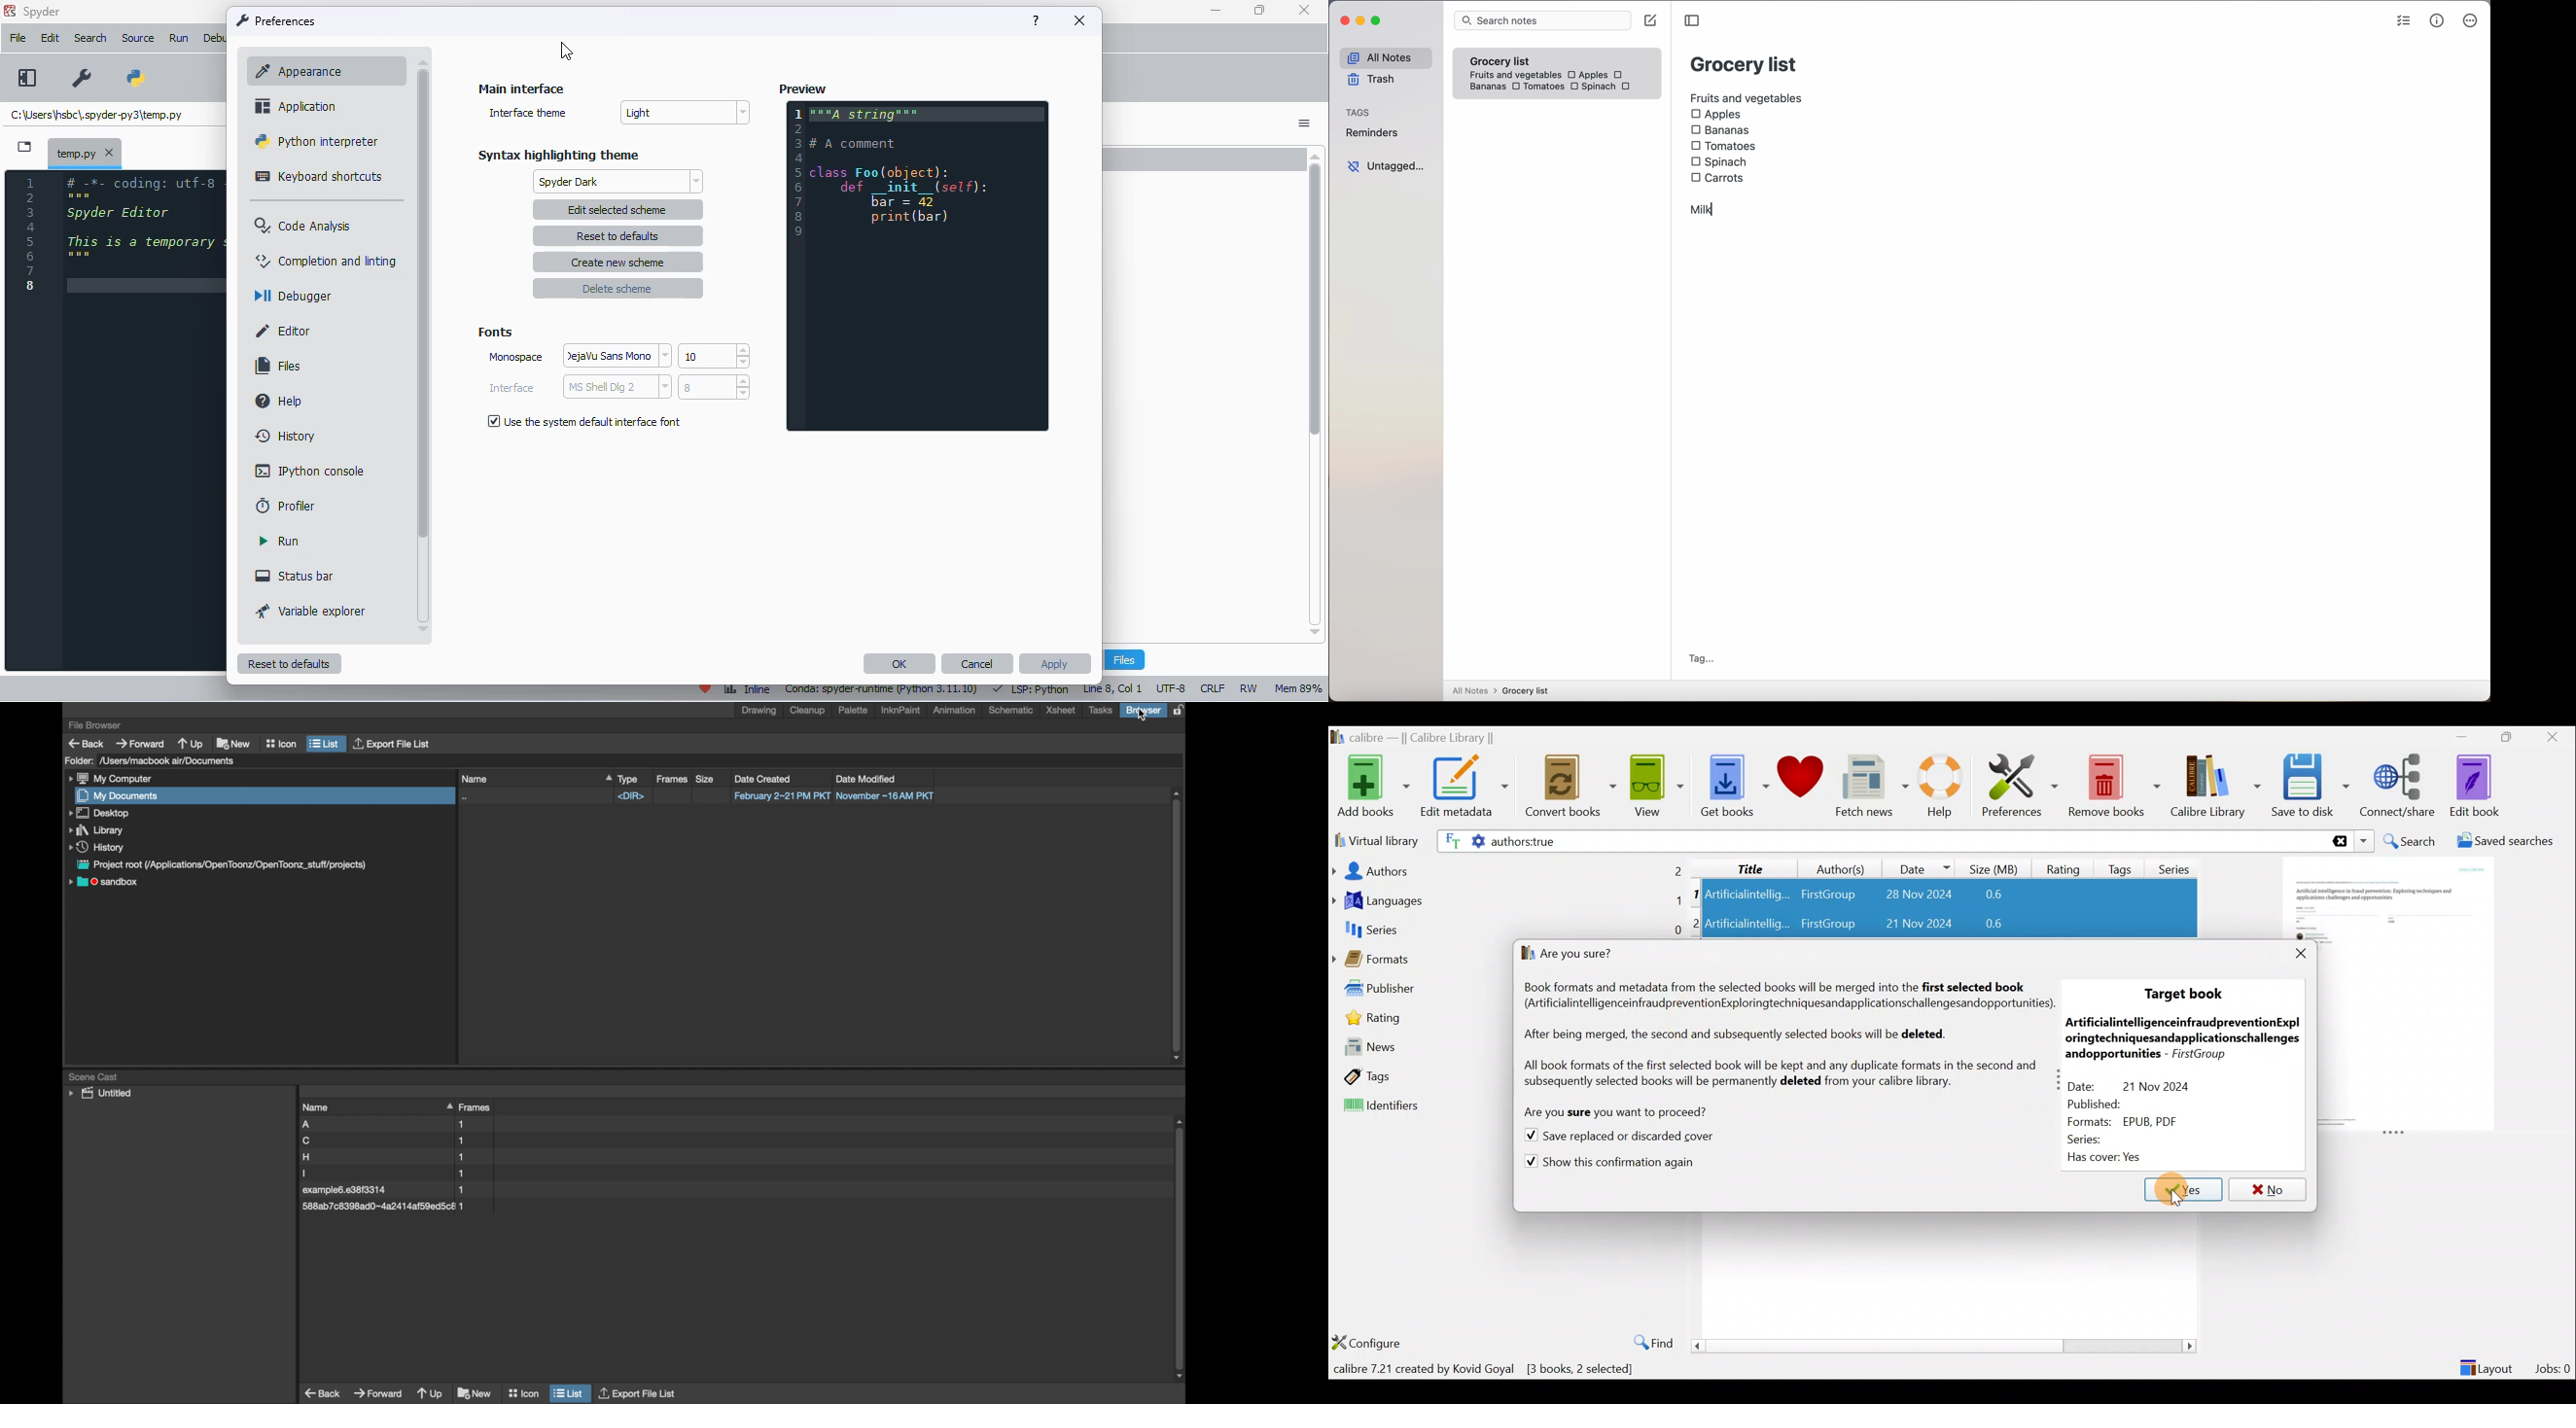 Image resolution: width=2576 pixels, height=1428 pixels. I want to click on Scroll bar, so click(1939, 1346).